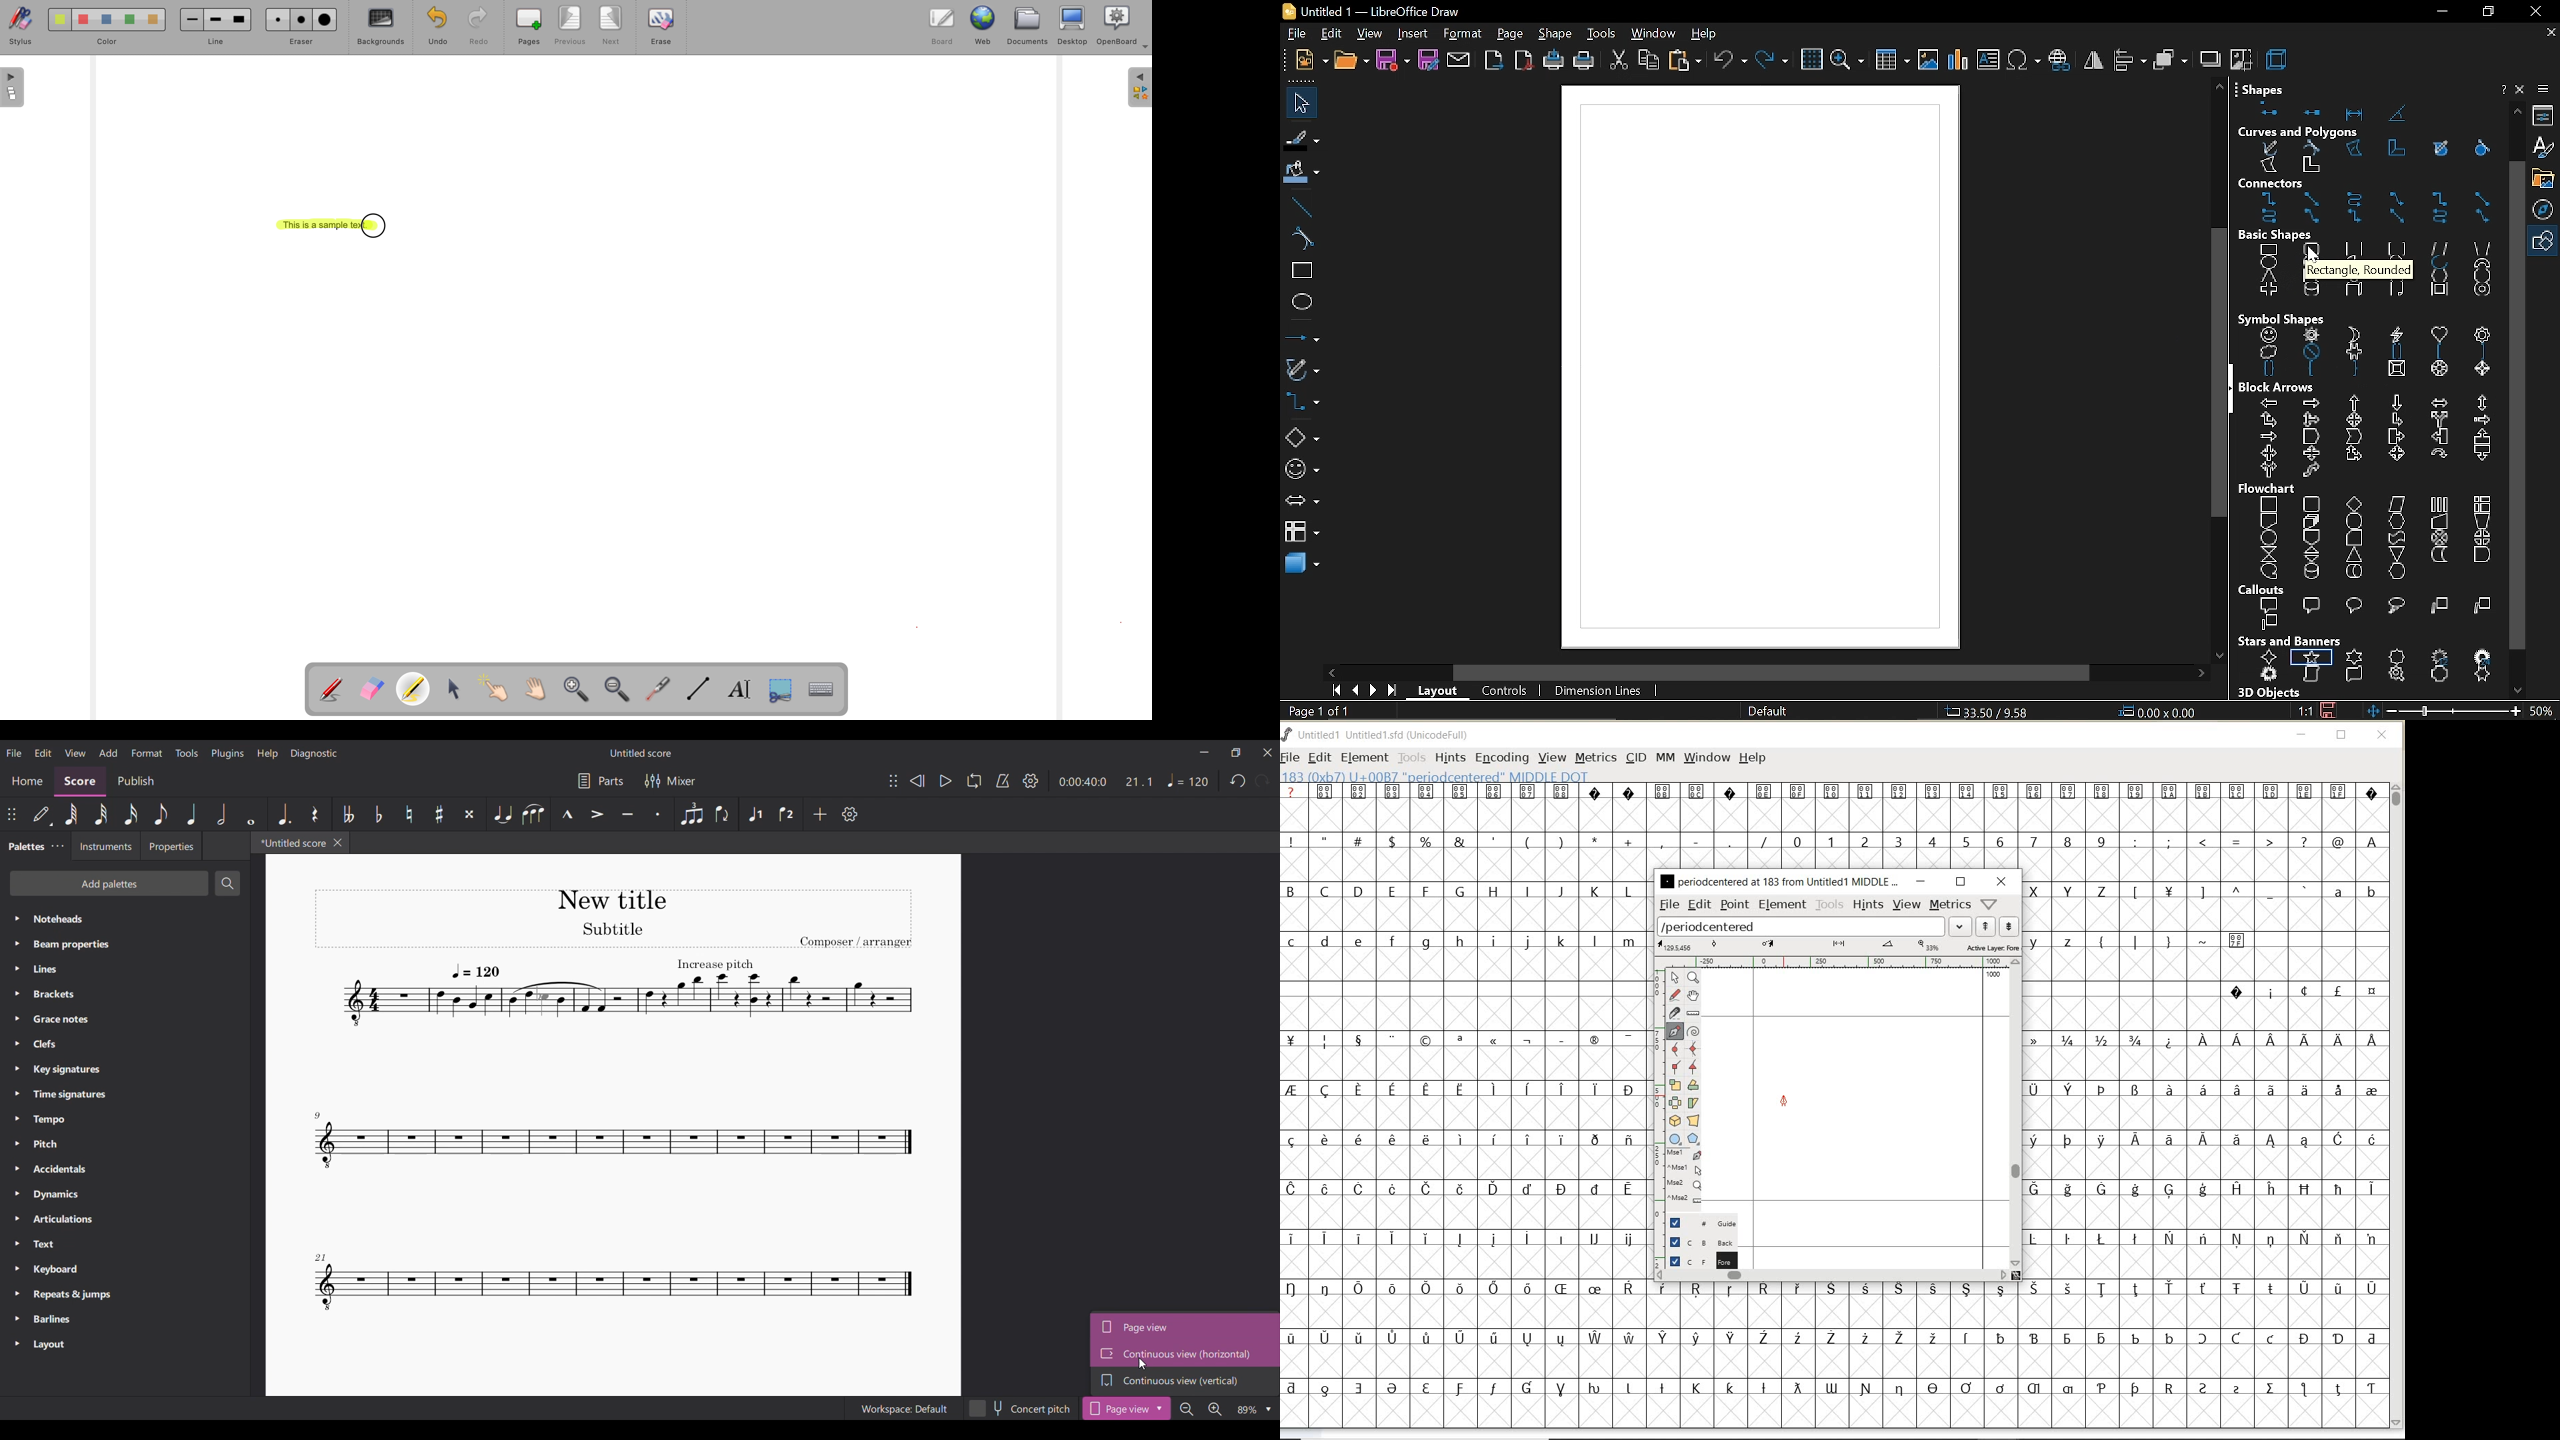 The height and width of the screenshot is (1456, 2576). I want to click on help, so click(2501, 90).